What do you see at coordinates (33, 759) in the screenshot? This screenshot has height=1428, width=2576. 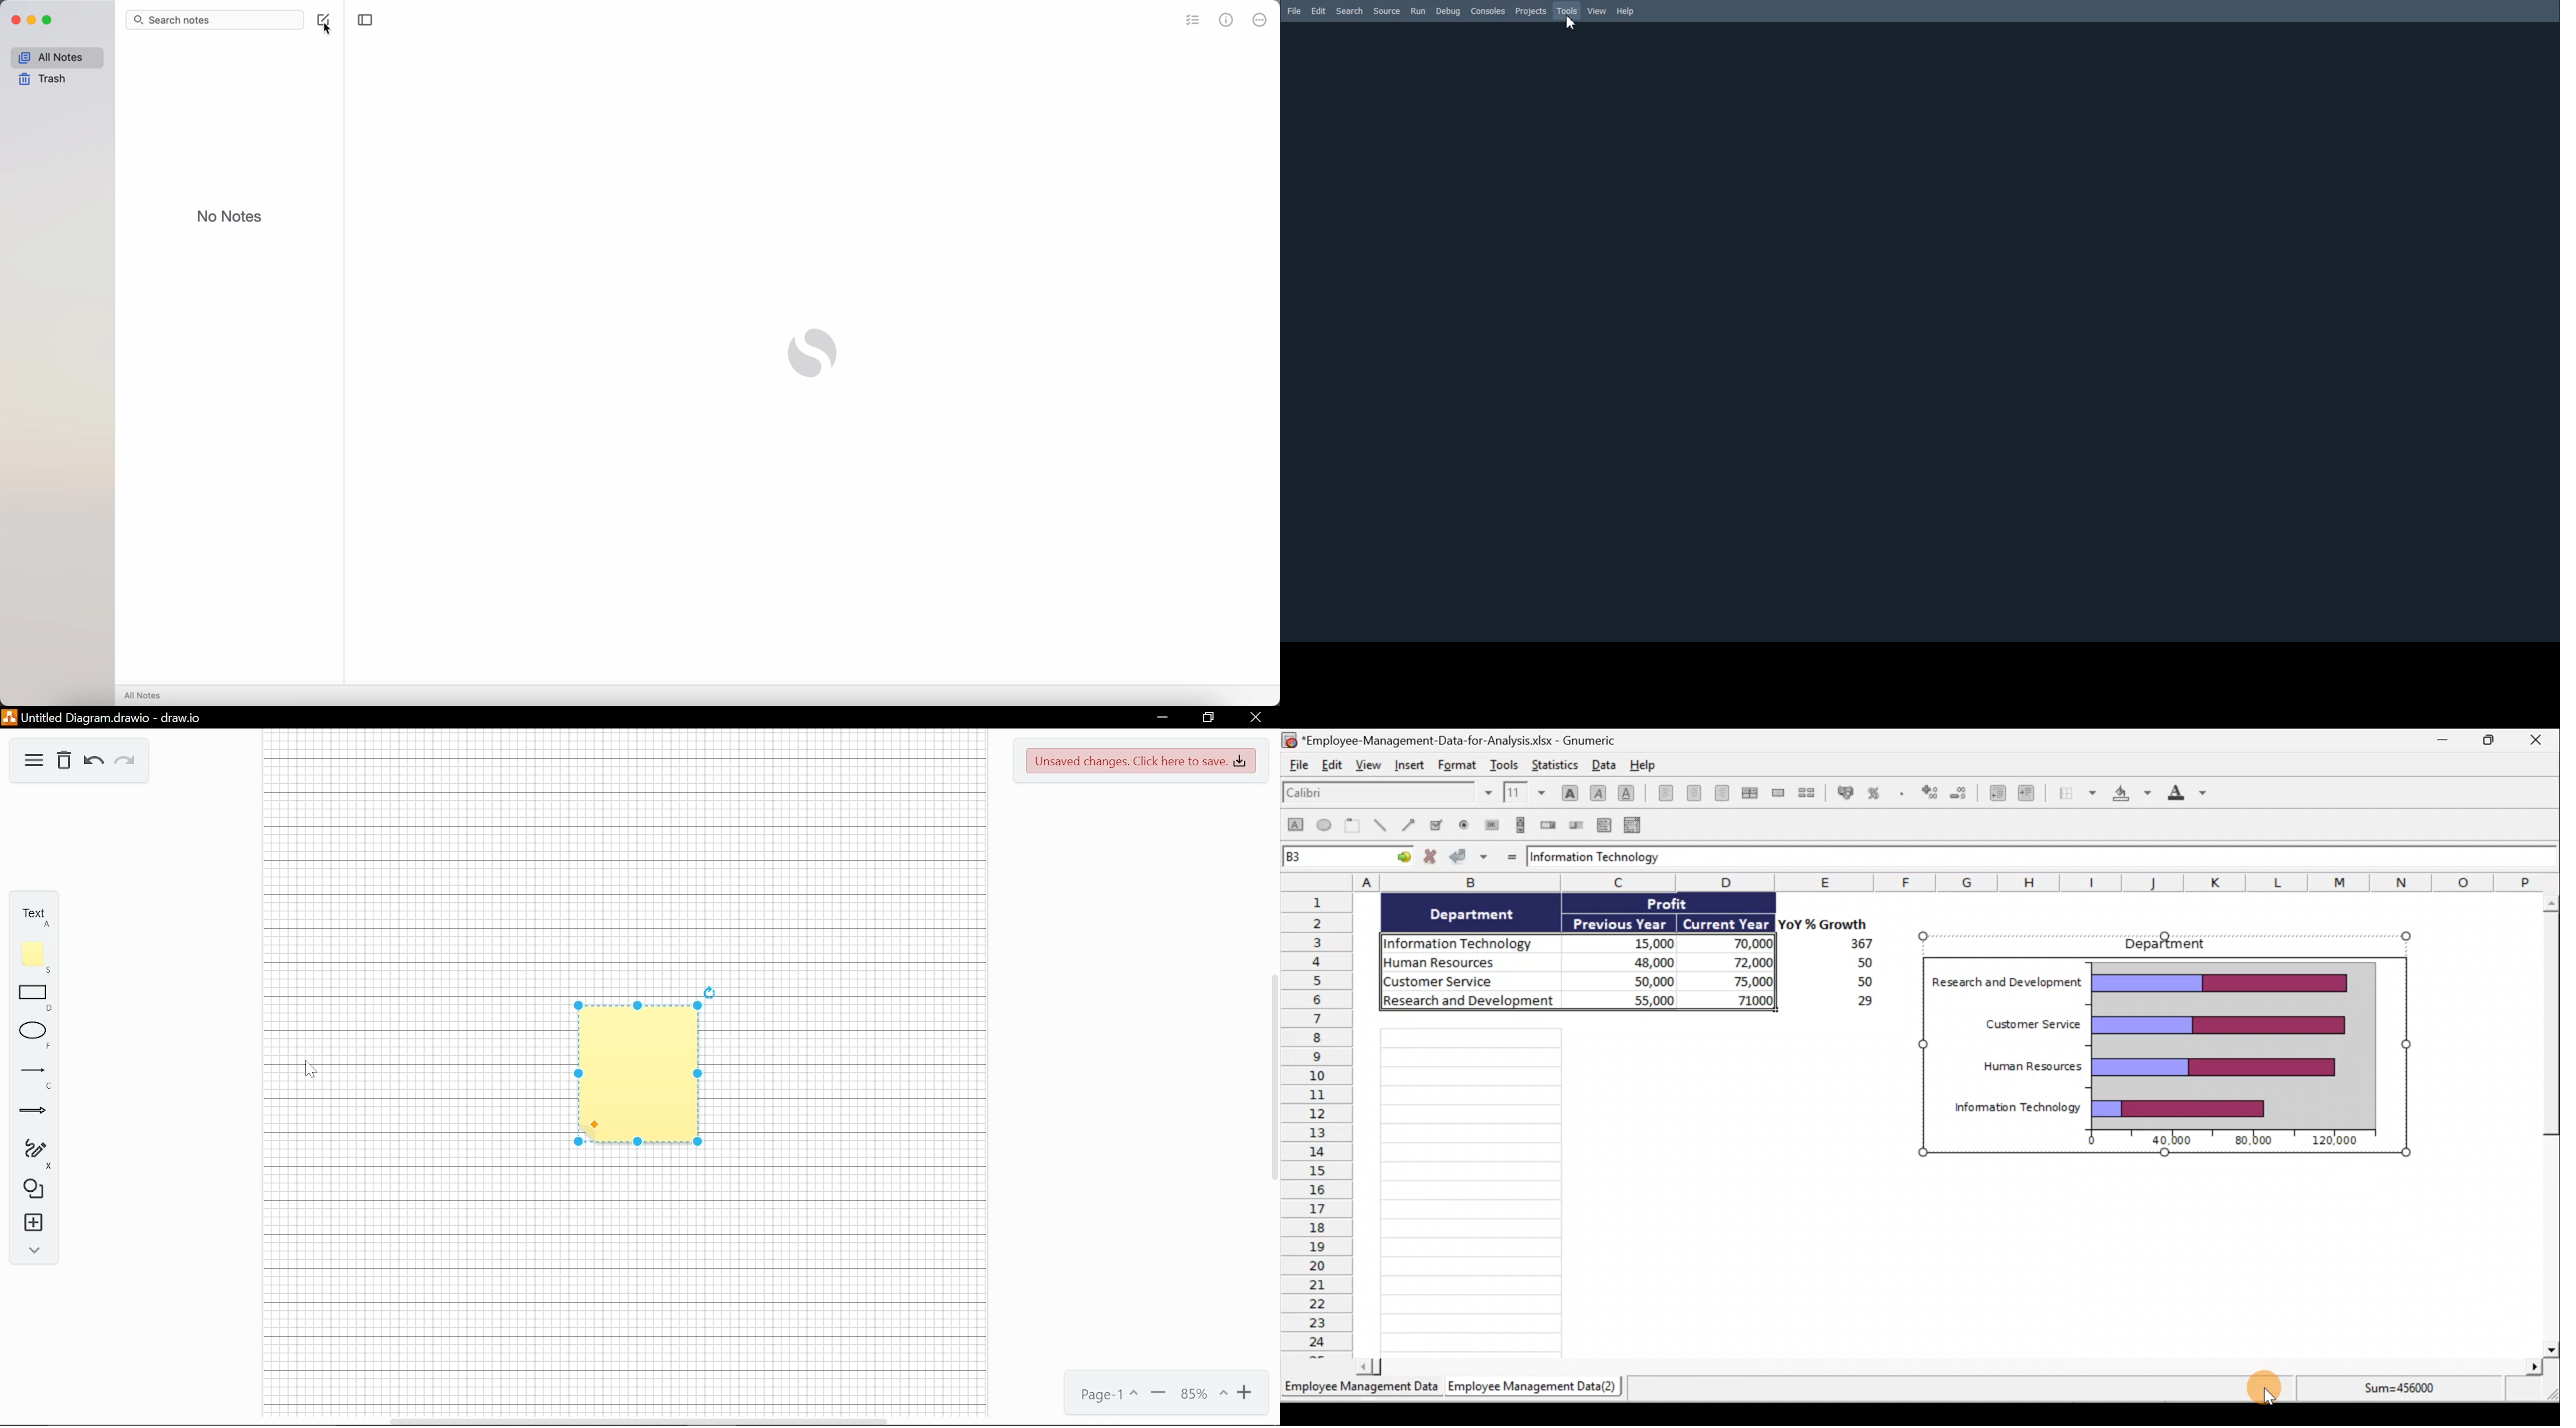 I see `Diagram` at bounding box center [33, 759].